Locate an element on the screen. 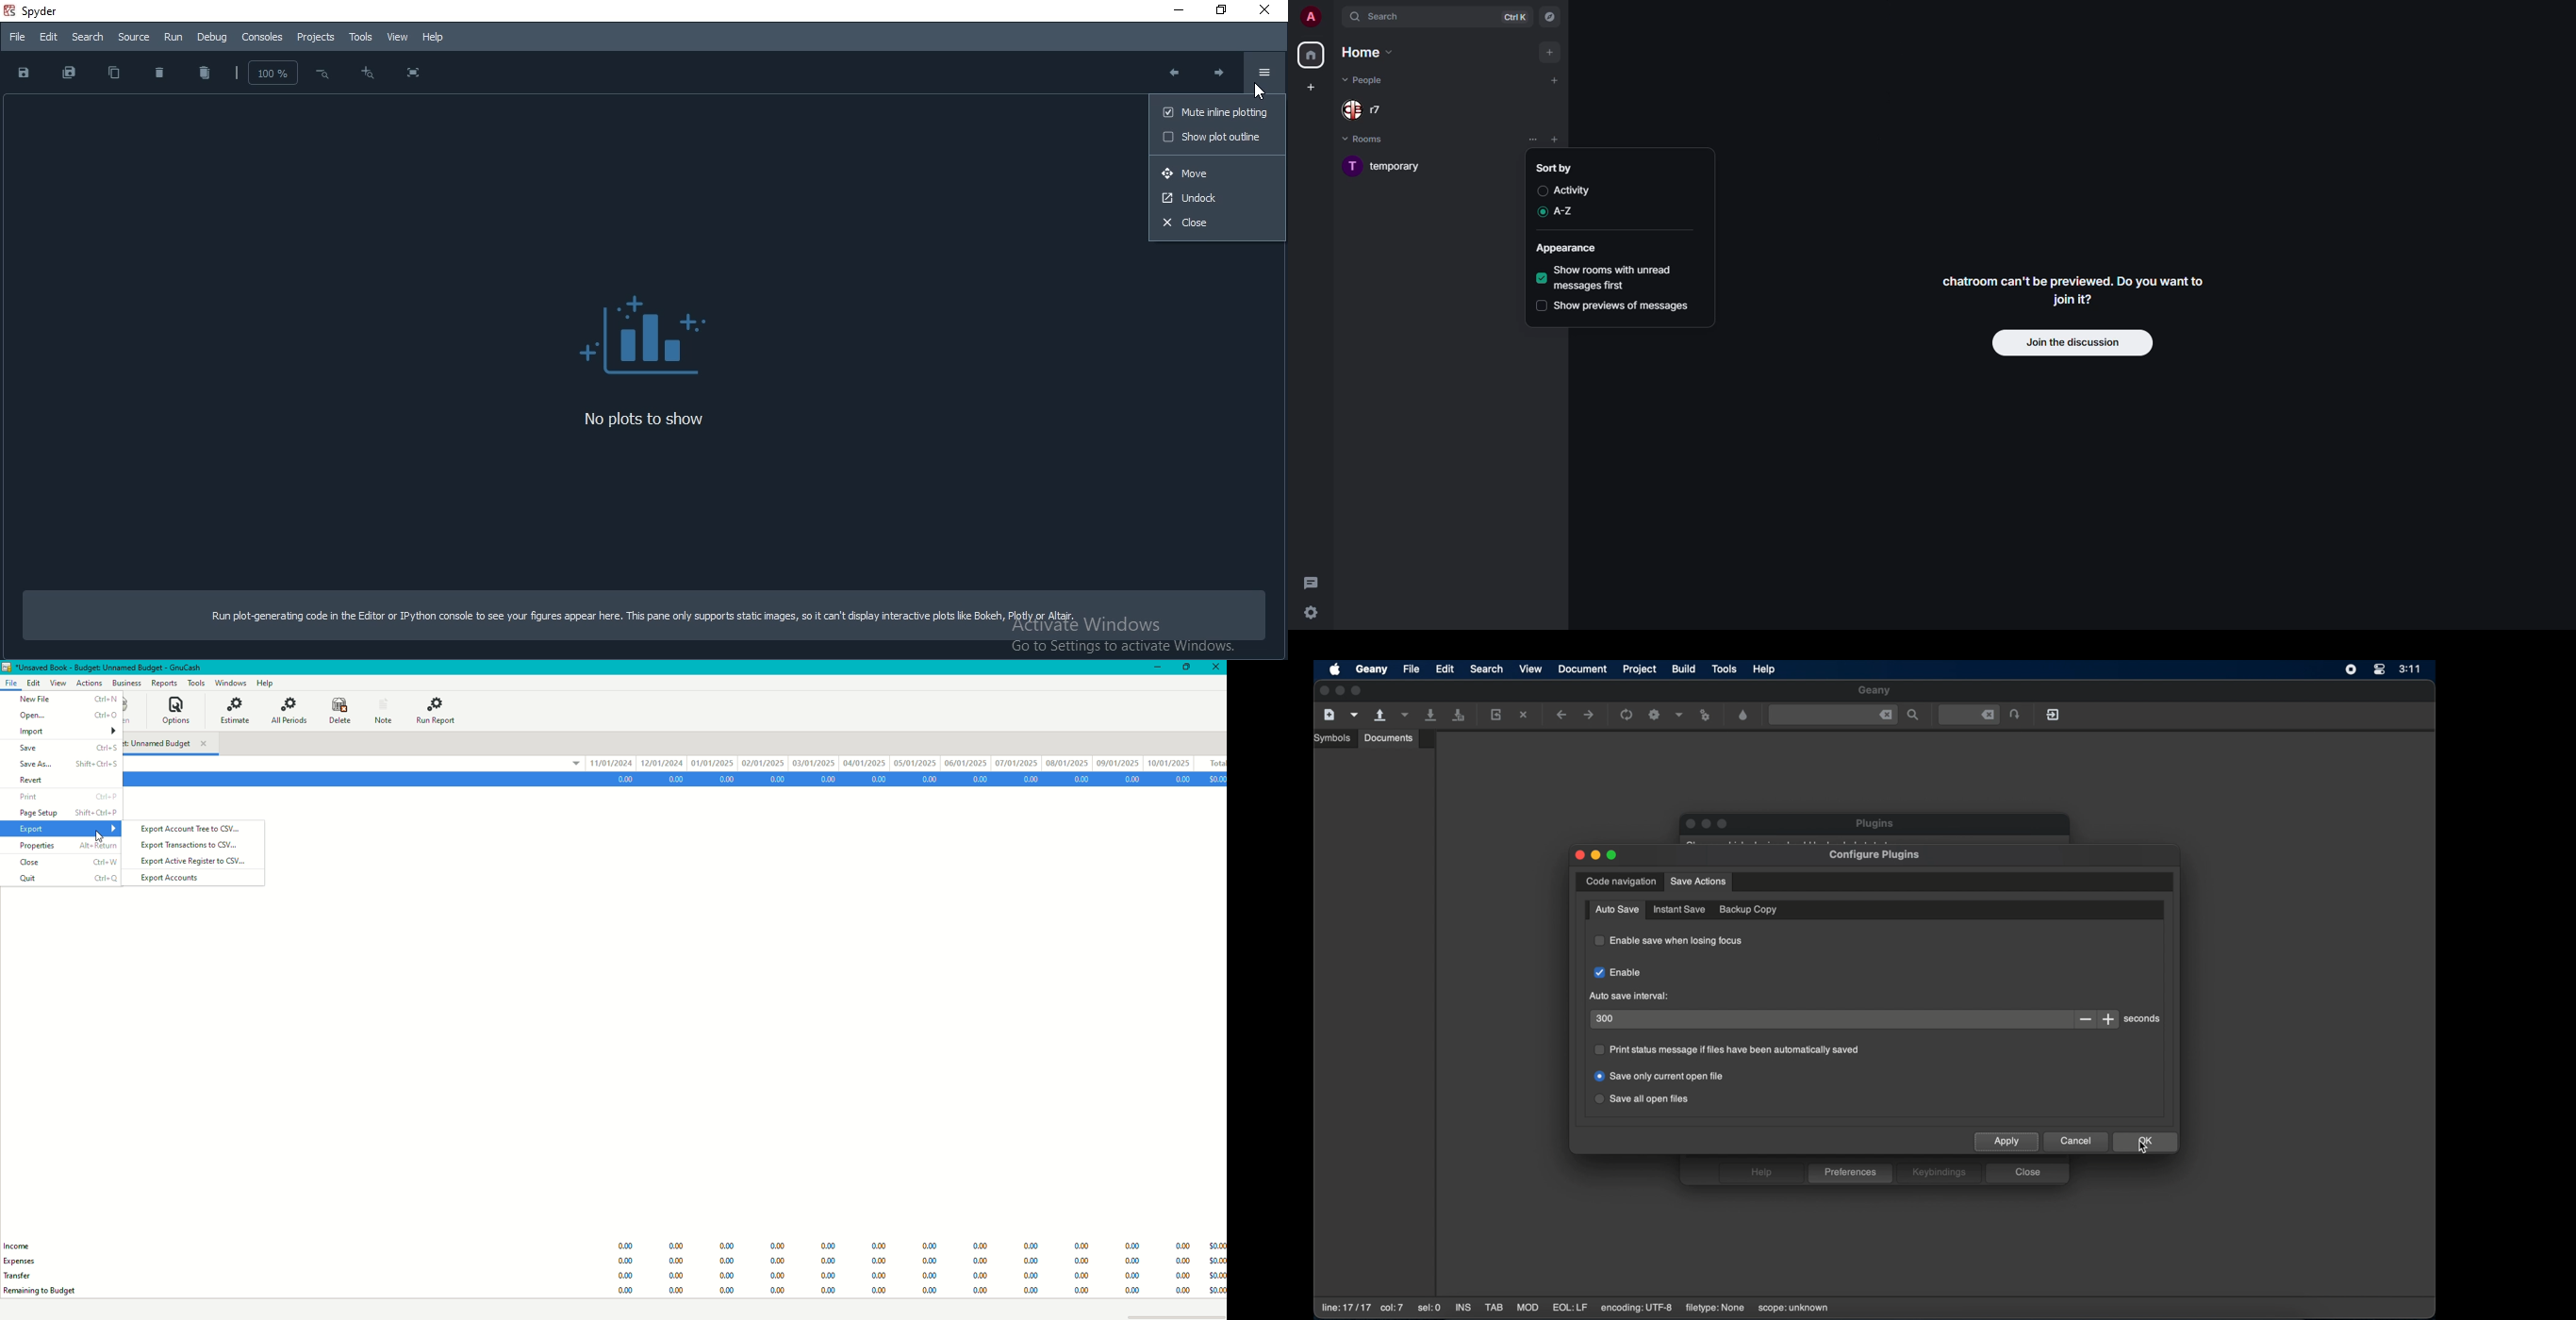  maximize is located at coordinates (1358, 691).